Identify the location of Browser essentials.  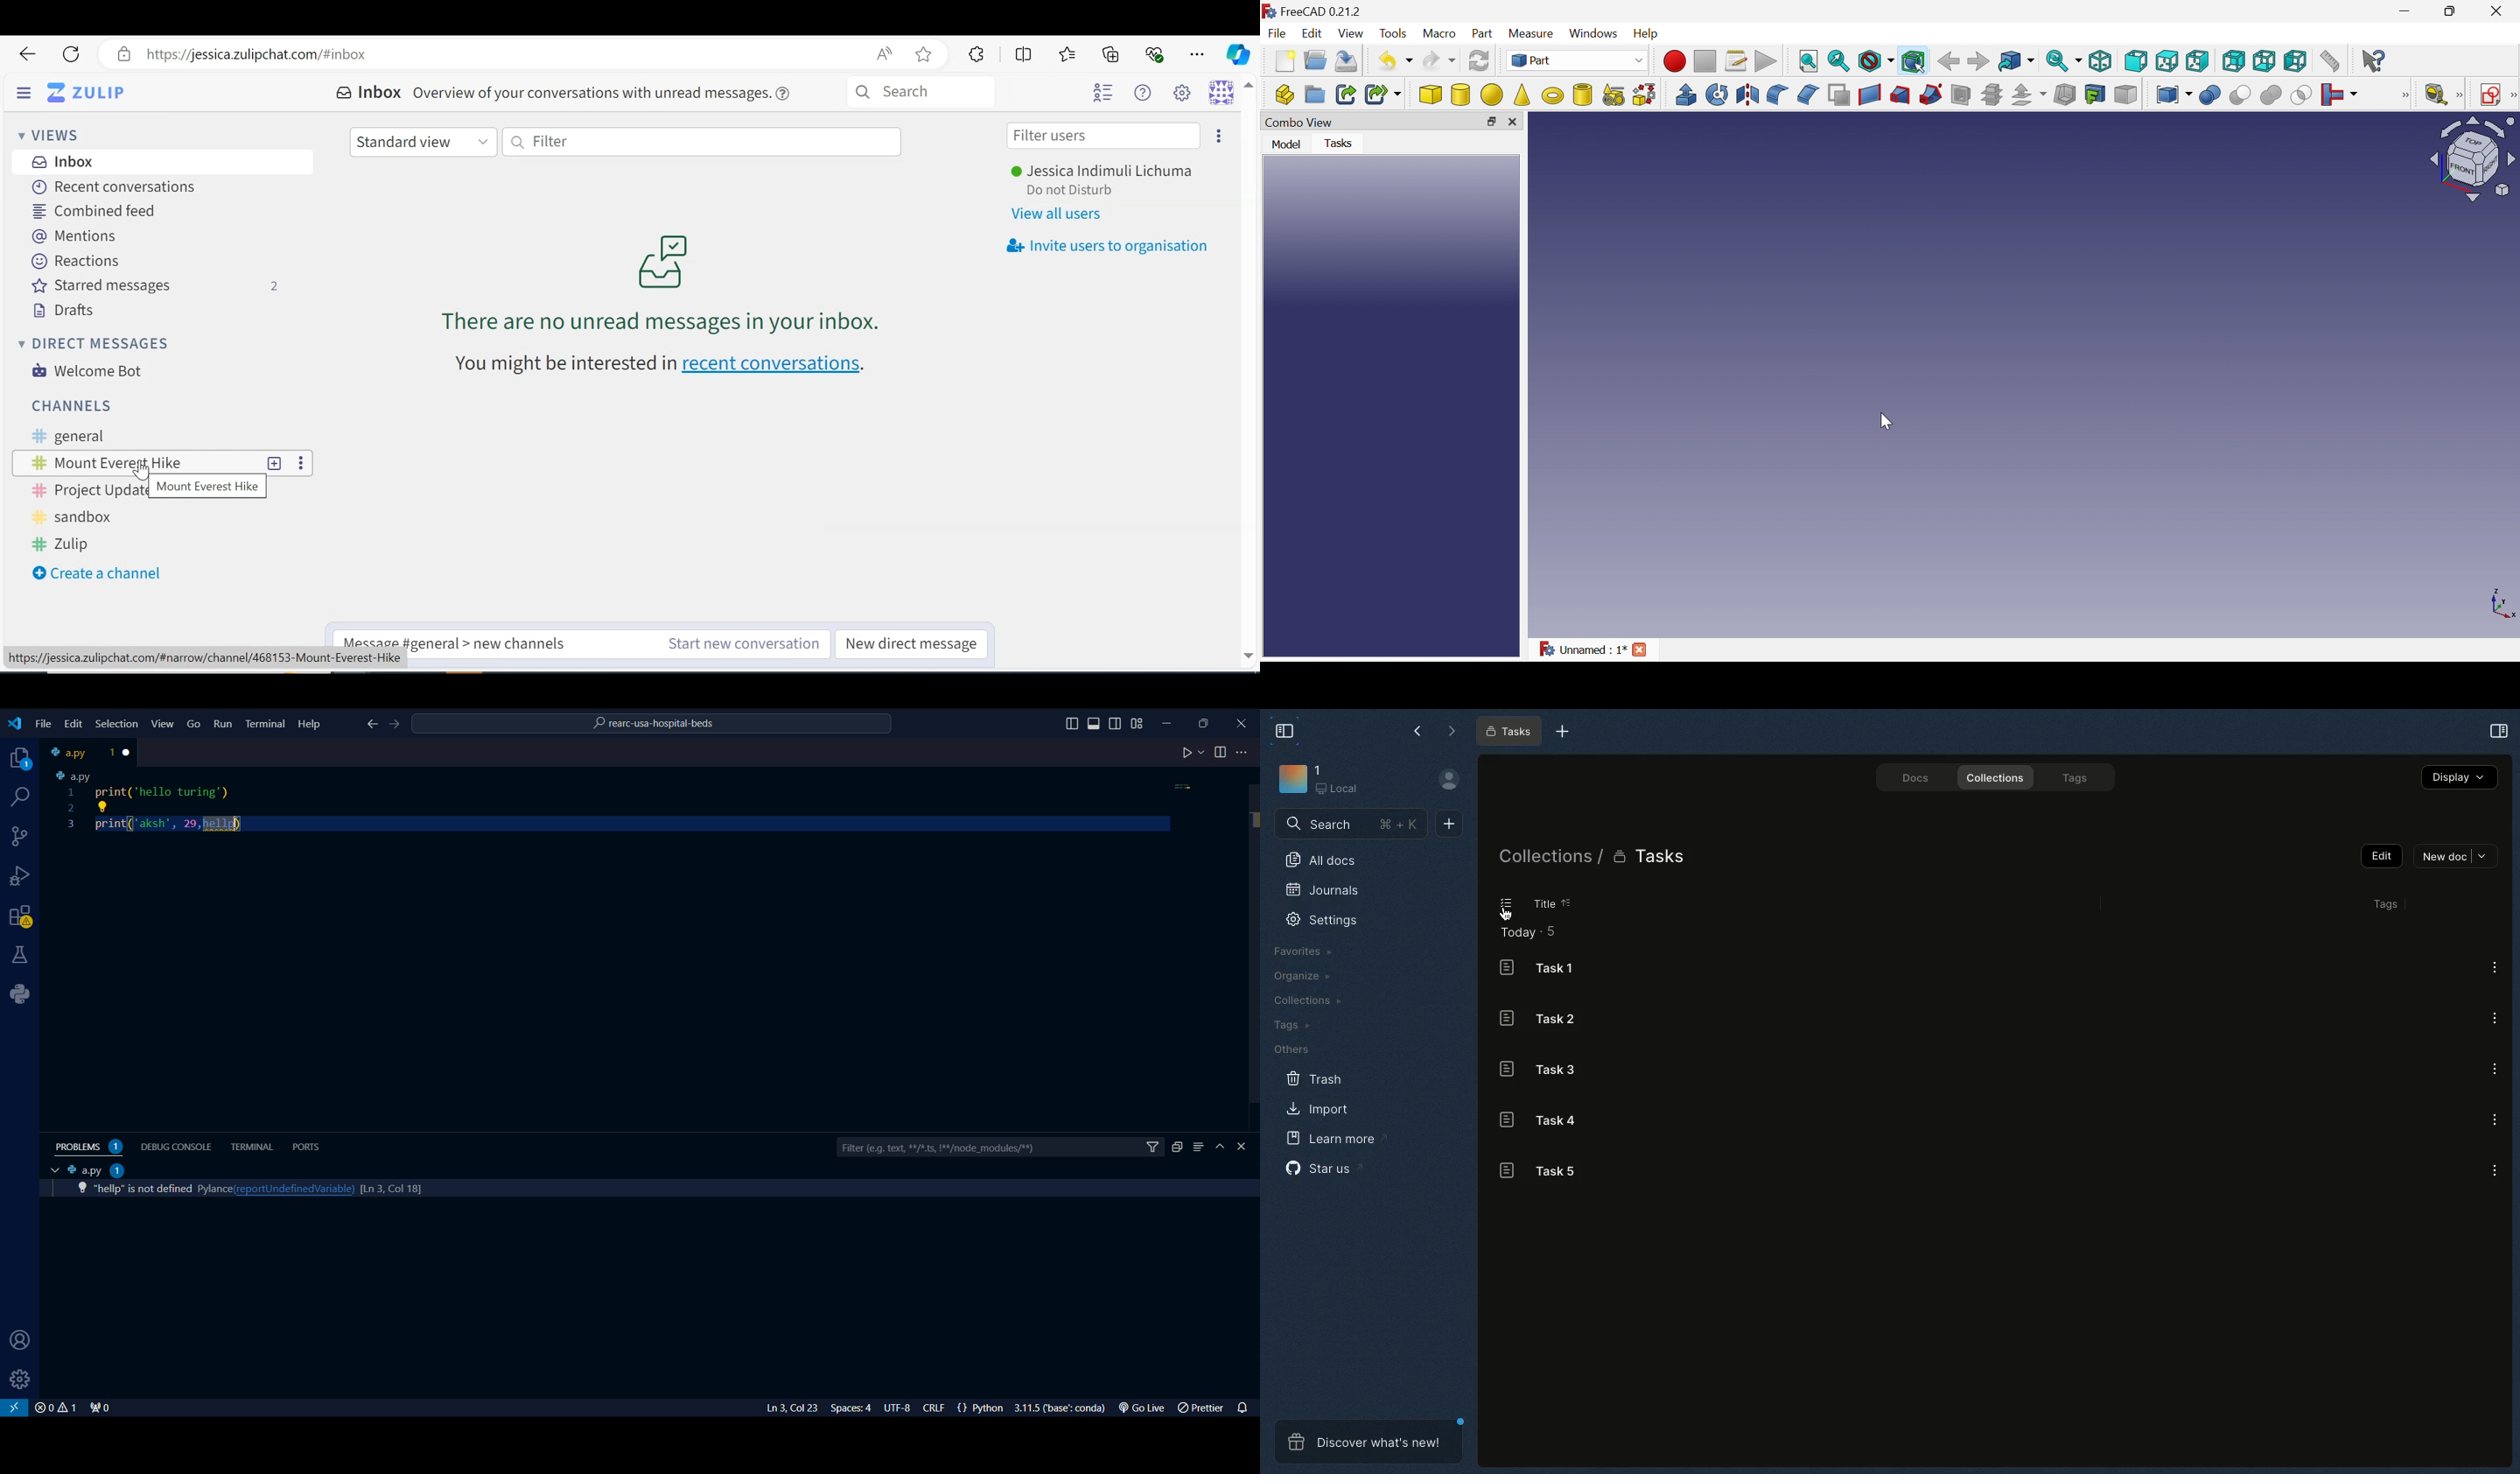
(1156, 53).